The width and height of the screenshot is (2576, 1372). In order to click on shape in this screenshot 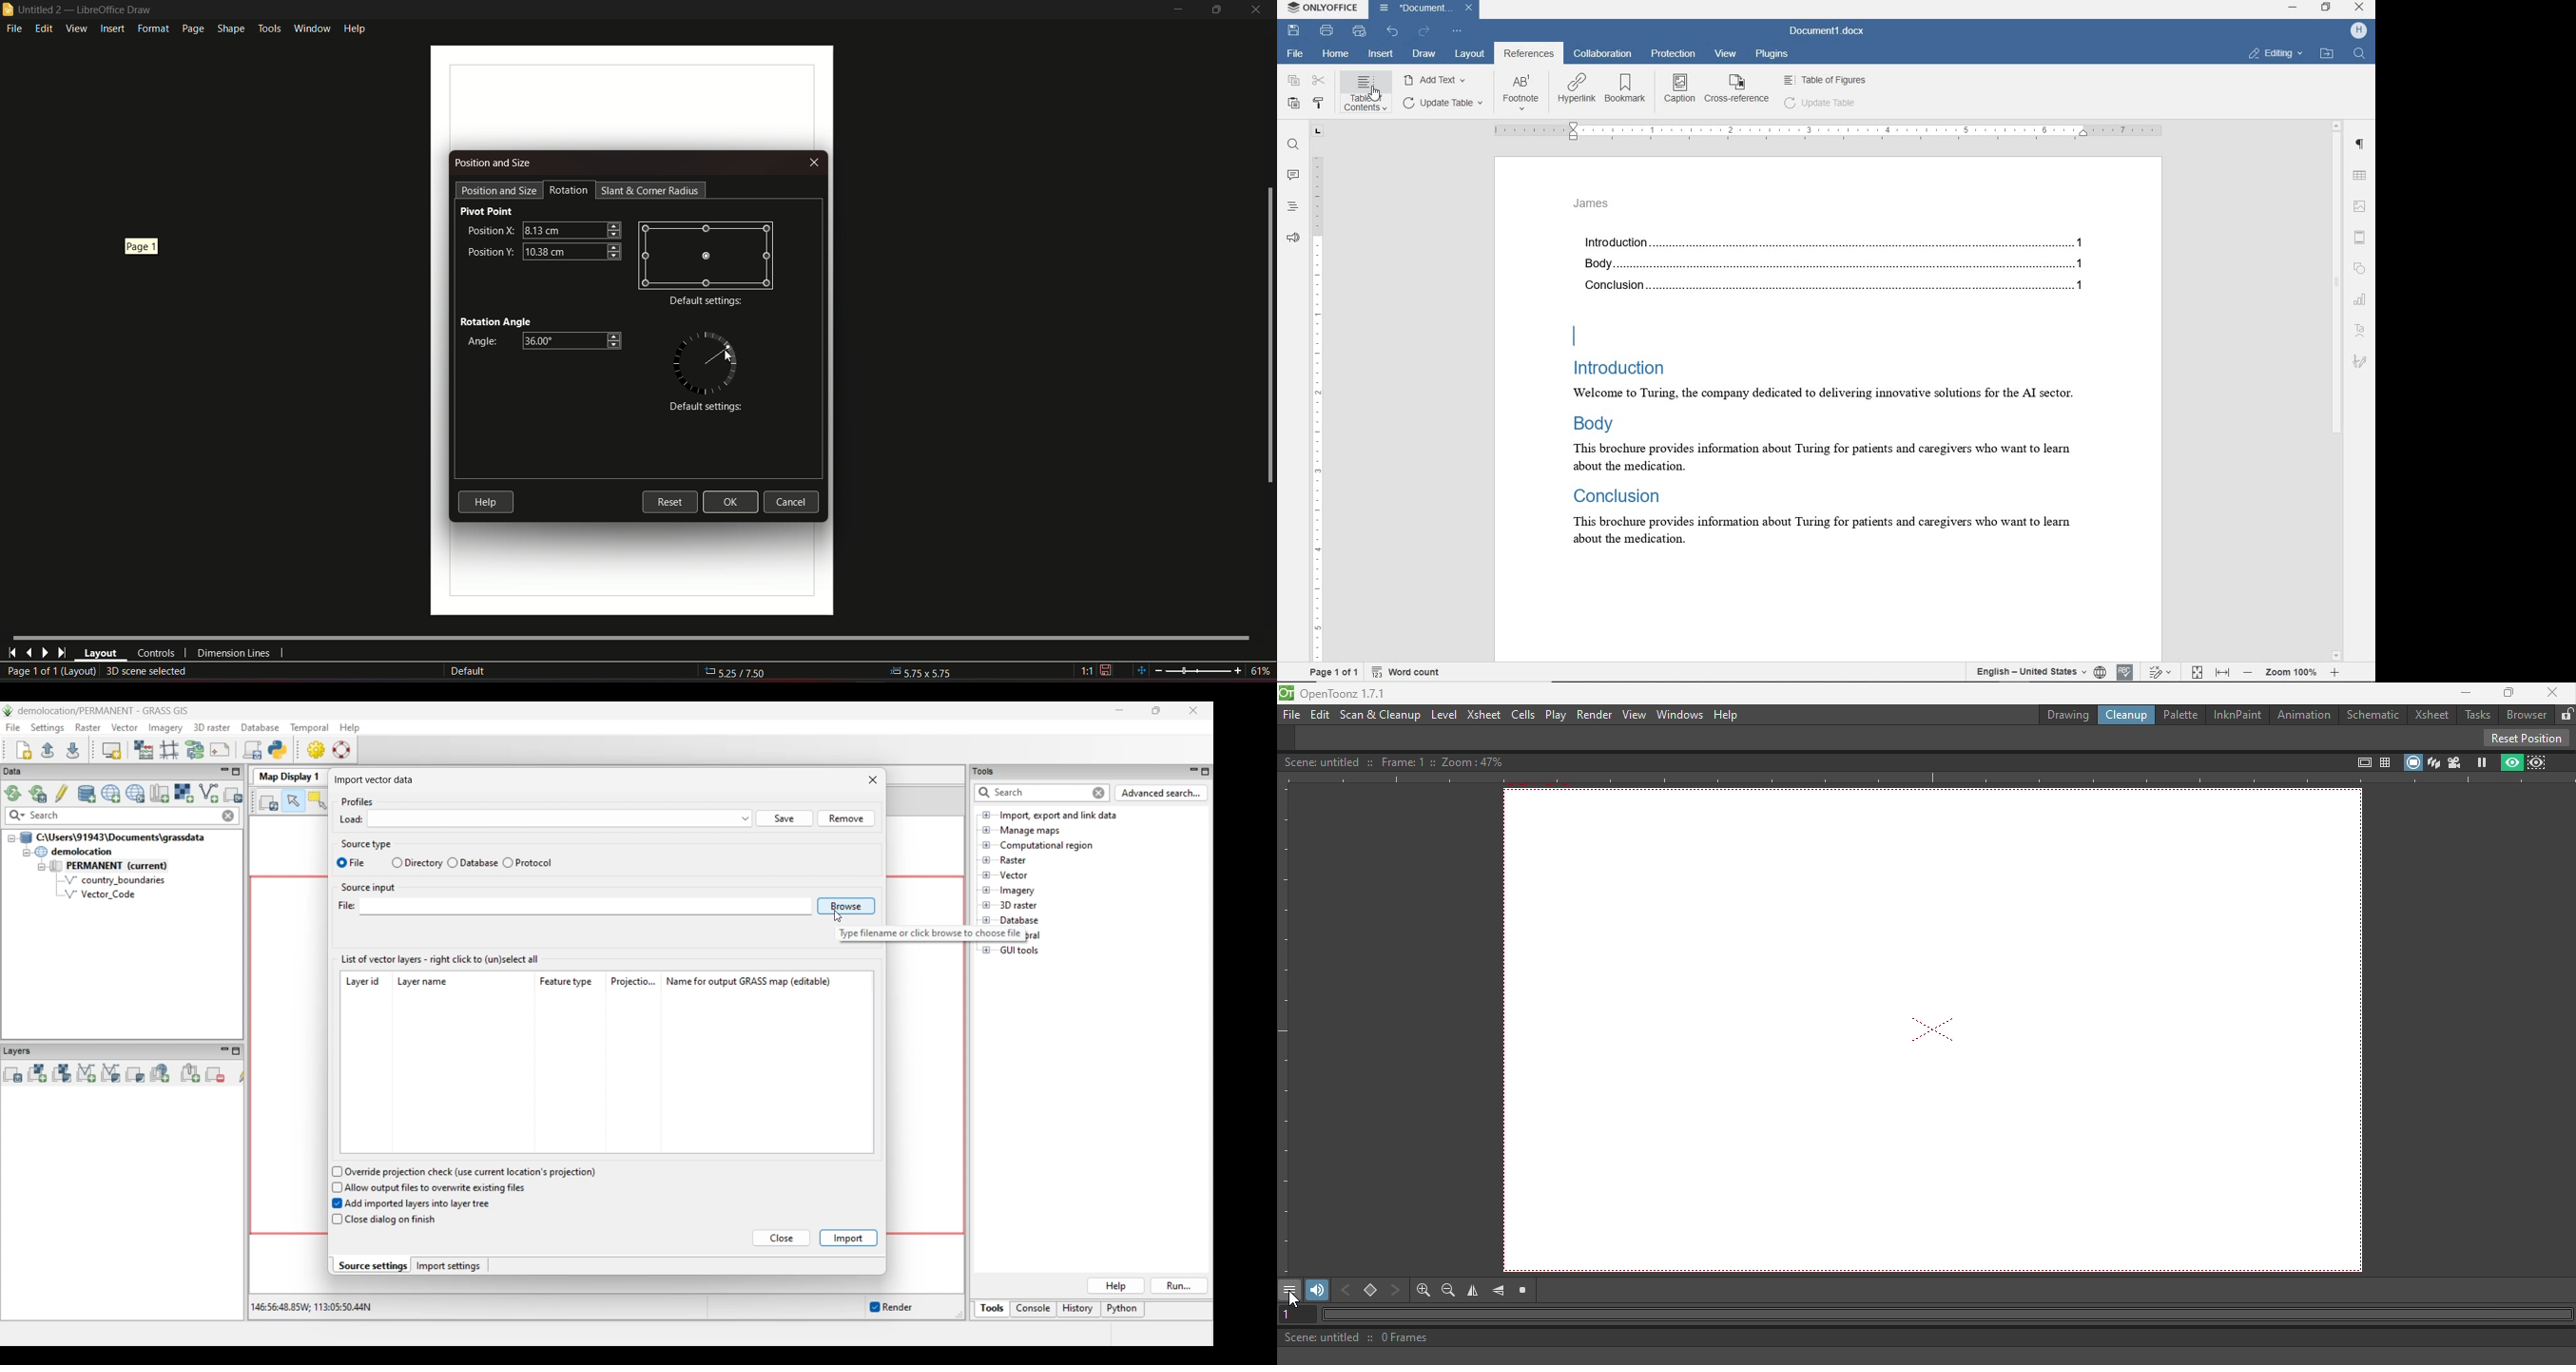, I will do `click(230, 27)`.